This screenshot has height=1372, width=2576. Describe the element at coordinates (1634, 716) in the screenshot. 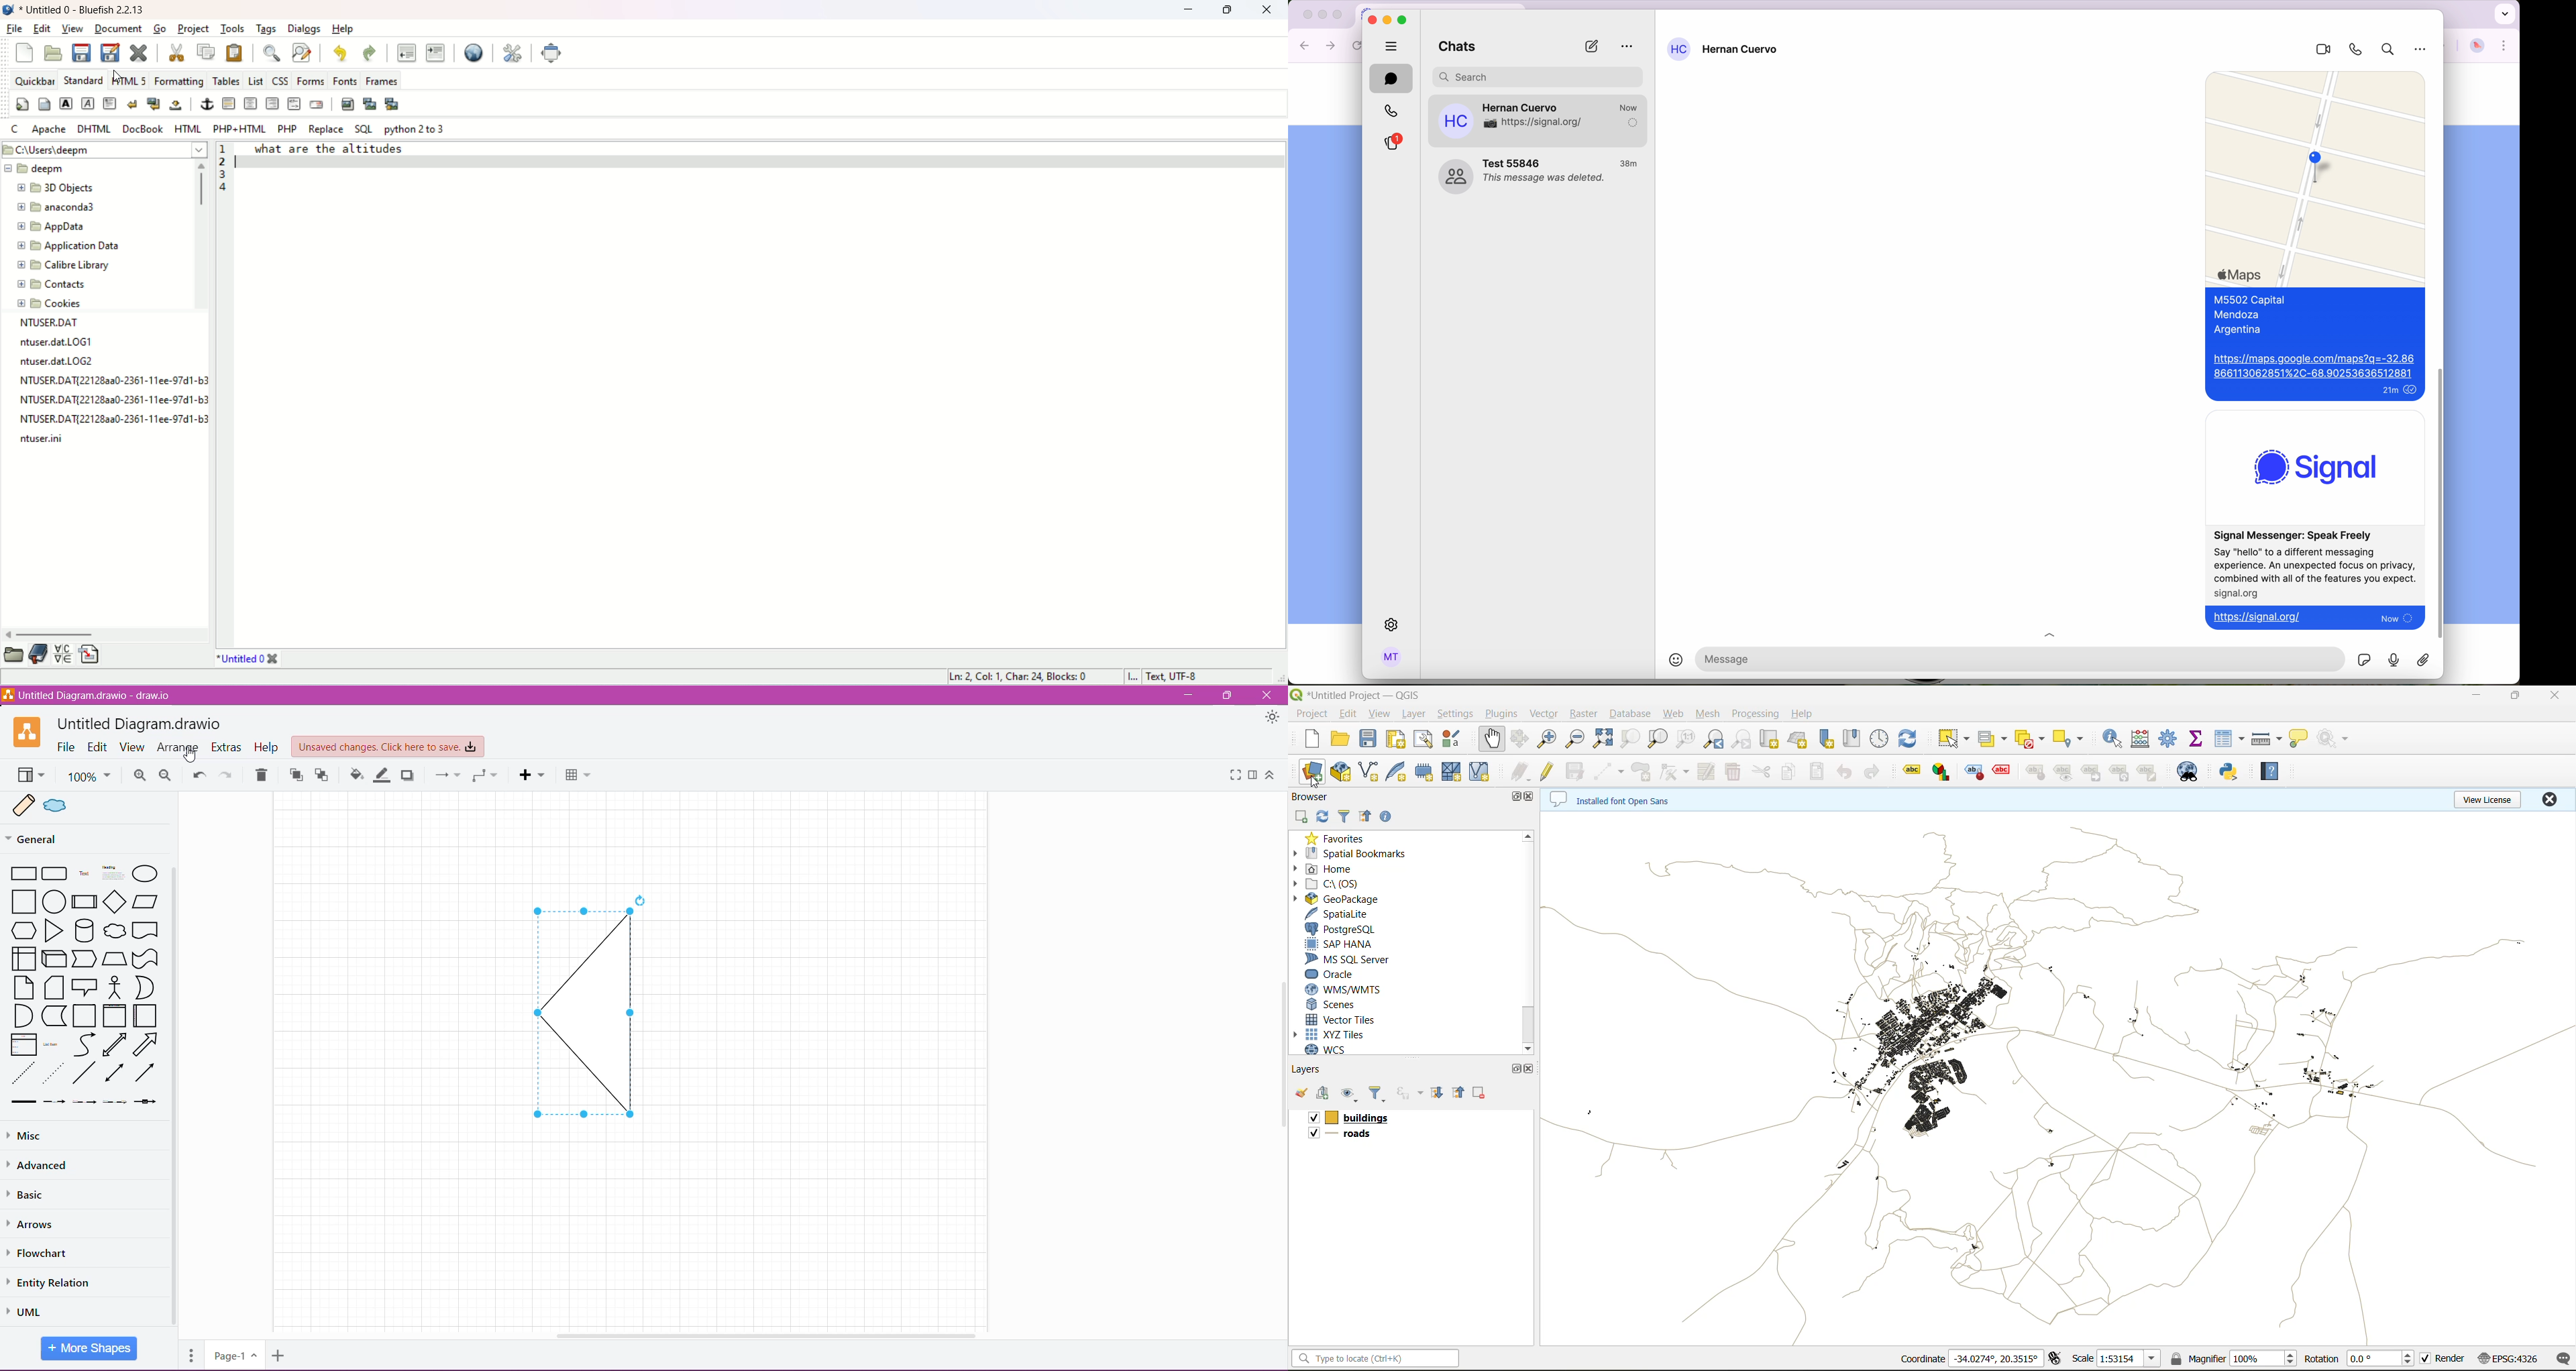

I see `database` at that location.